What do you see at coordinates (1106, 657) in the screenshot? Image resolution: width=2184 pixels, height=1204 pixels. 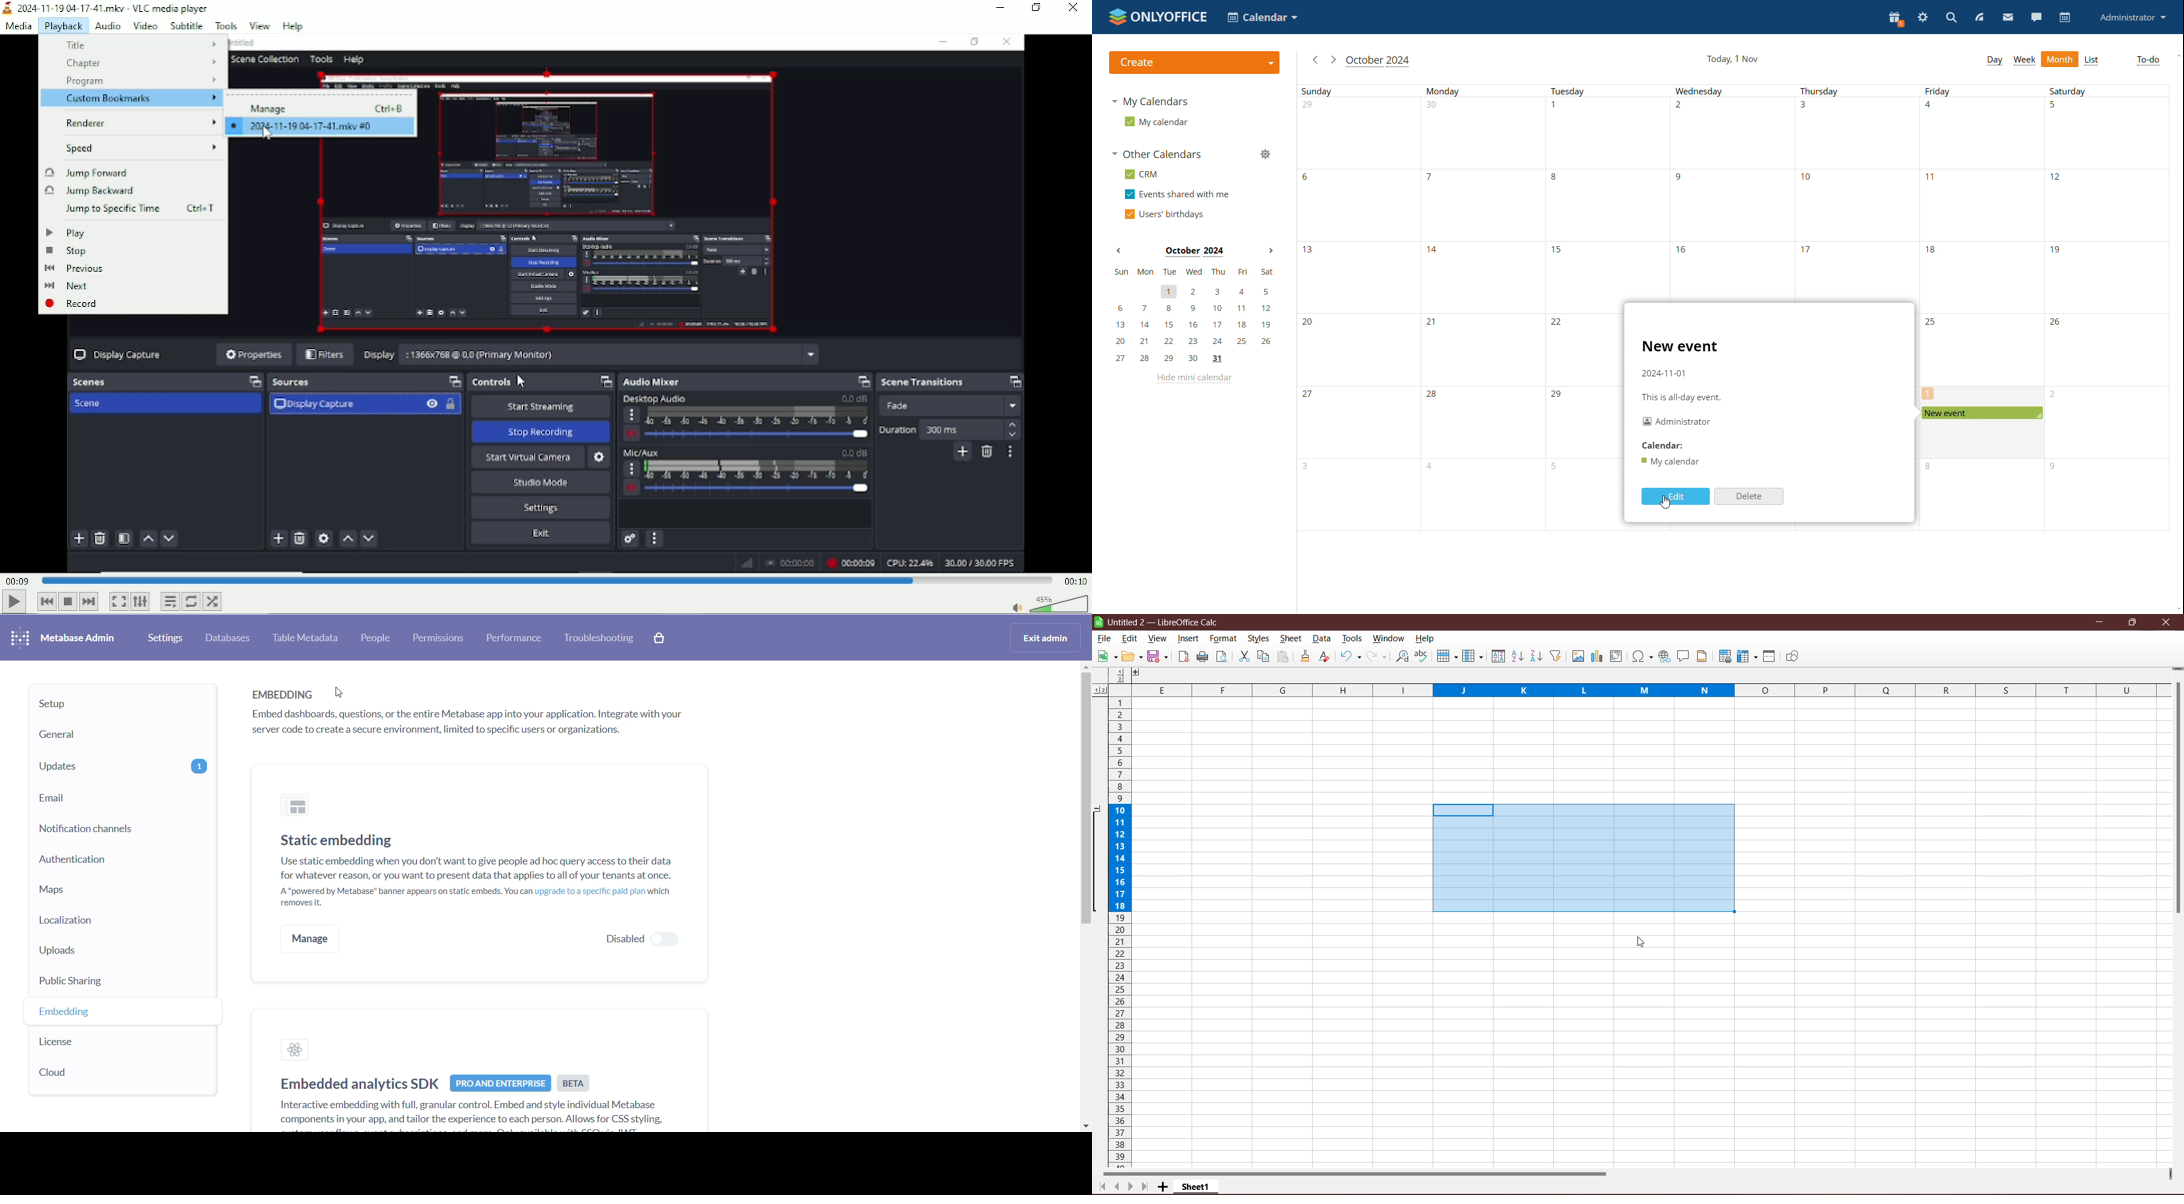 I see `New` at bounding box center [1106, 657].